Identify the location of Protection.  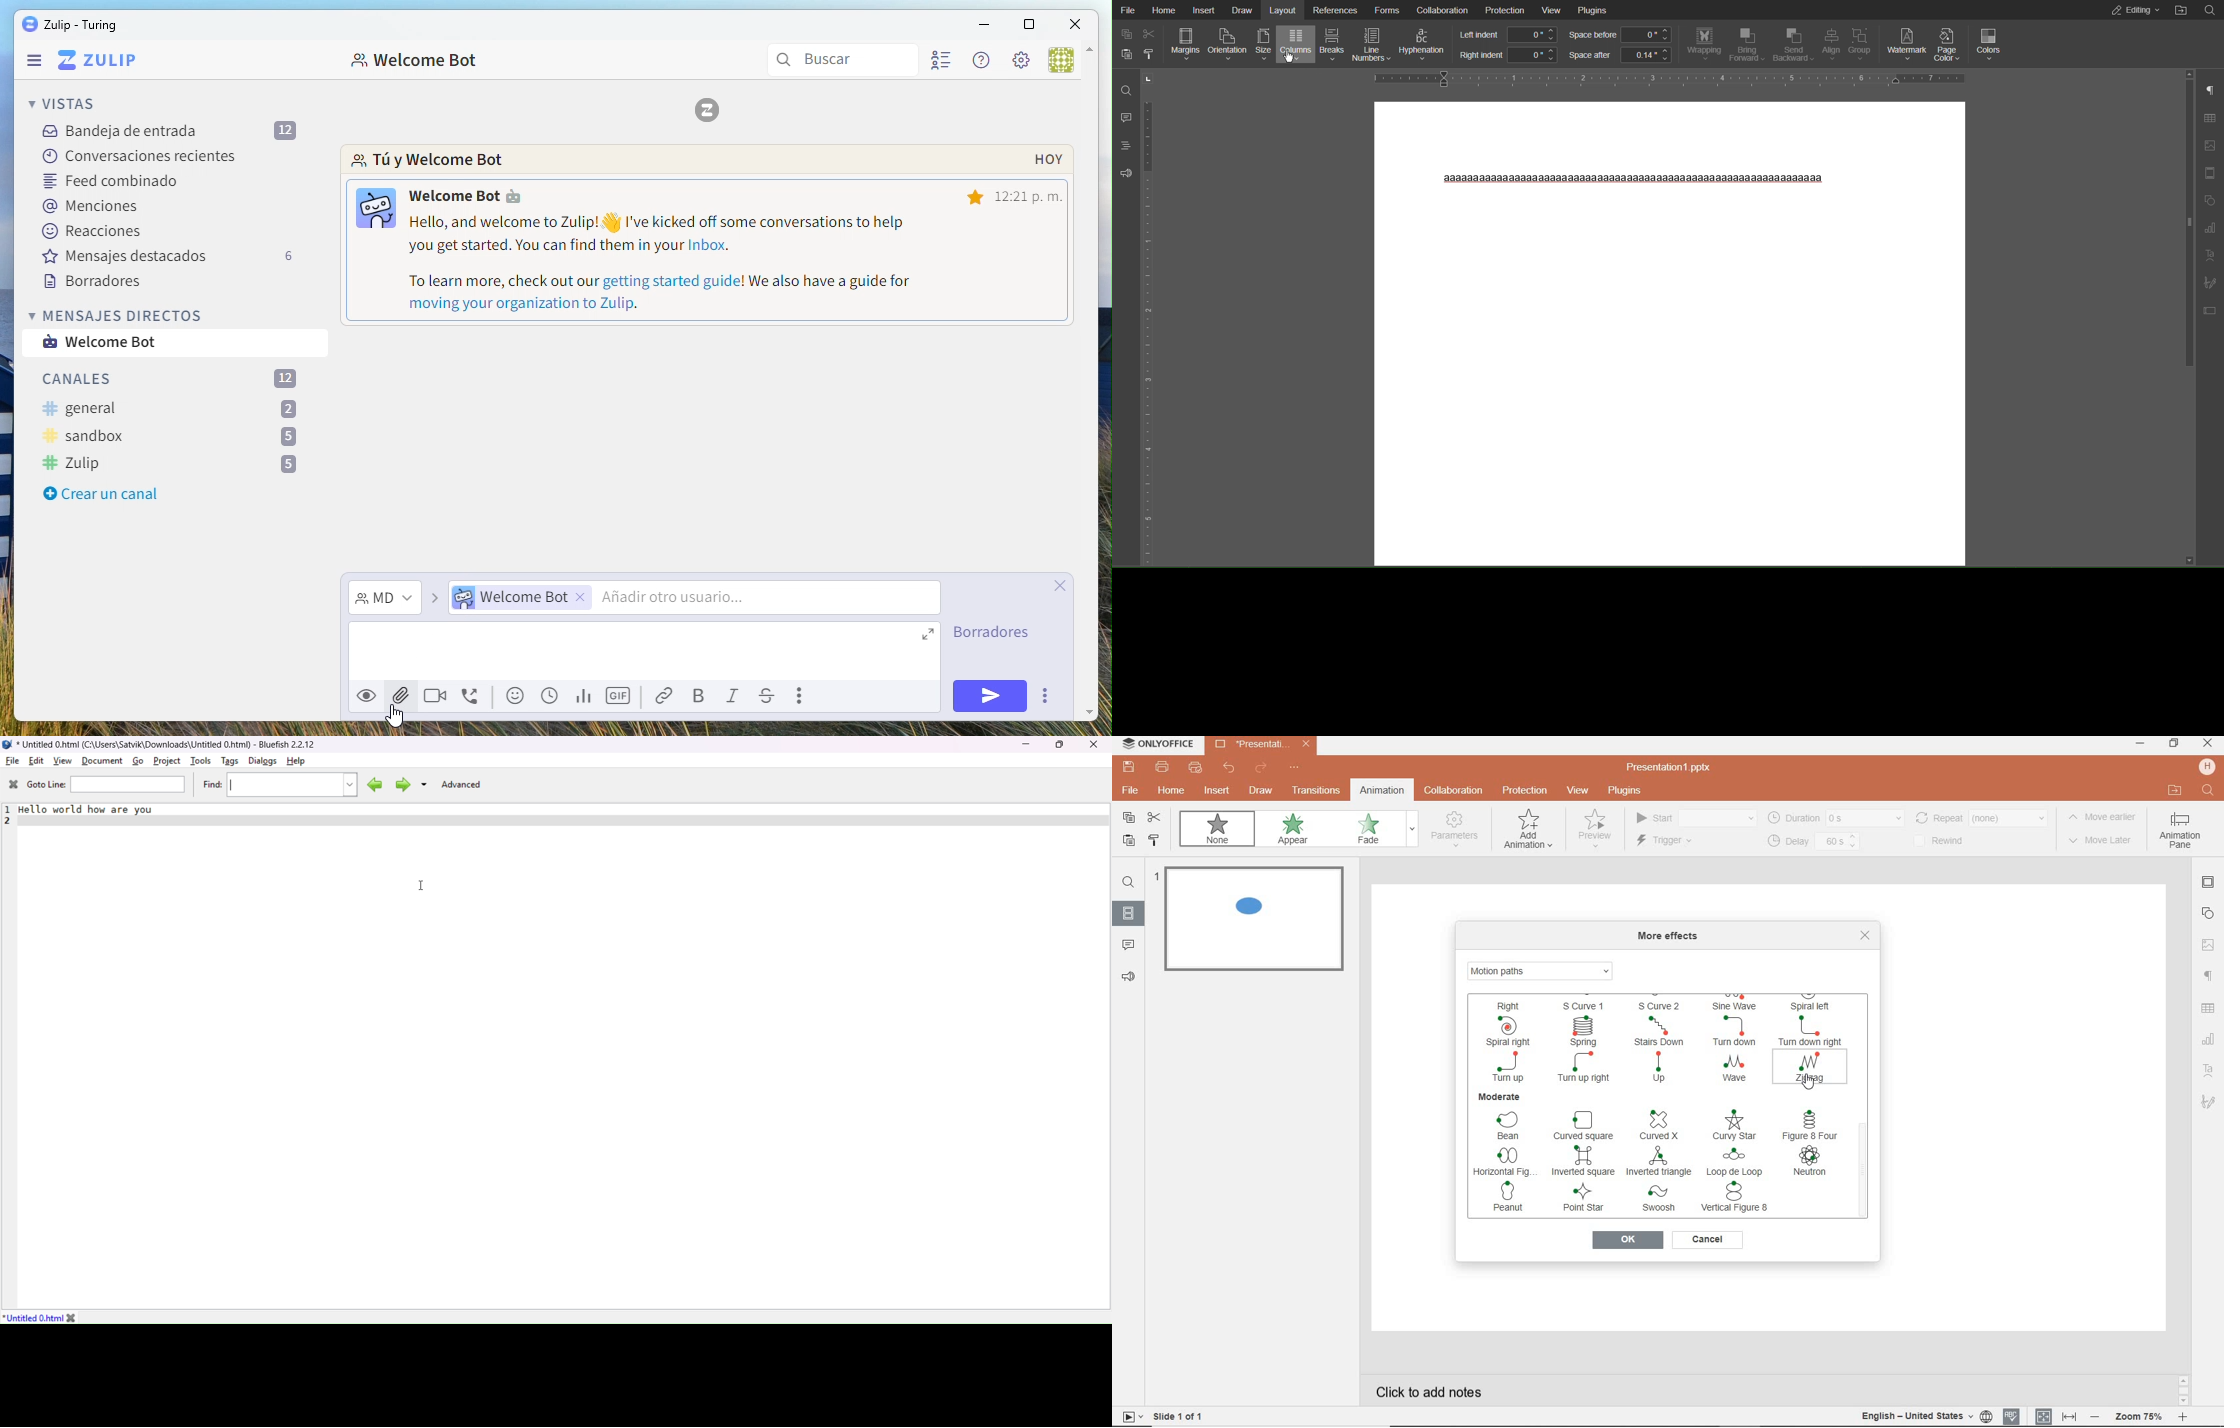
(1504, 10).